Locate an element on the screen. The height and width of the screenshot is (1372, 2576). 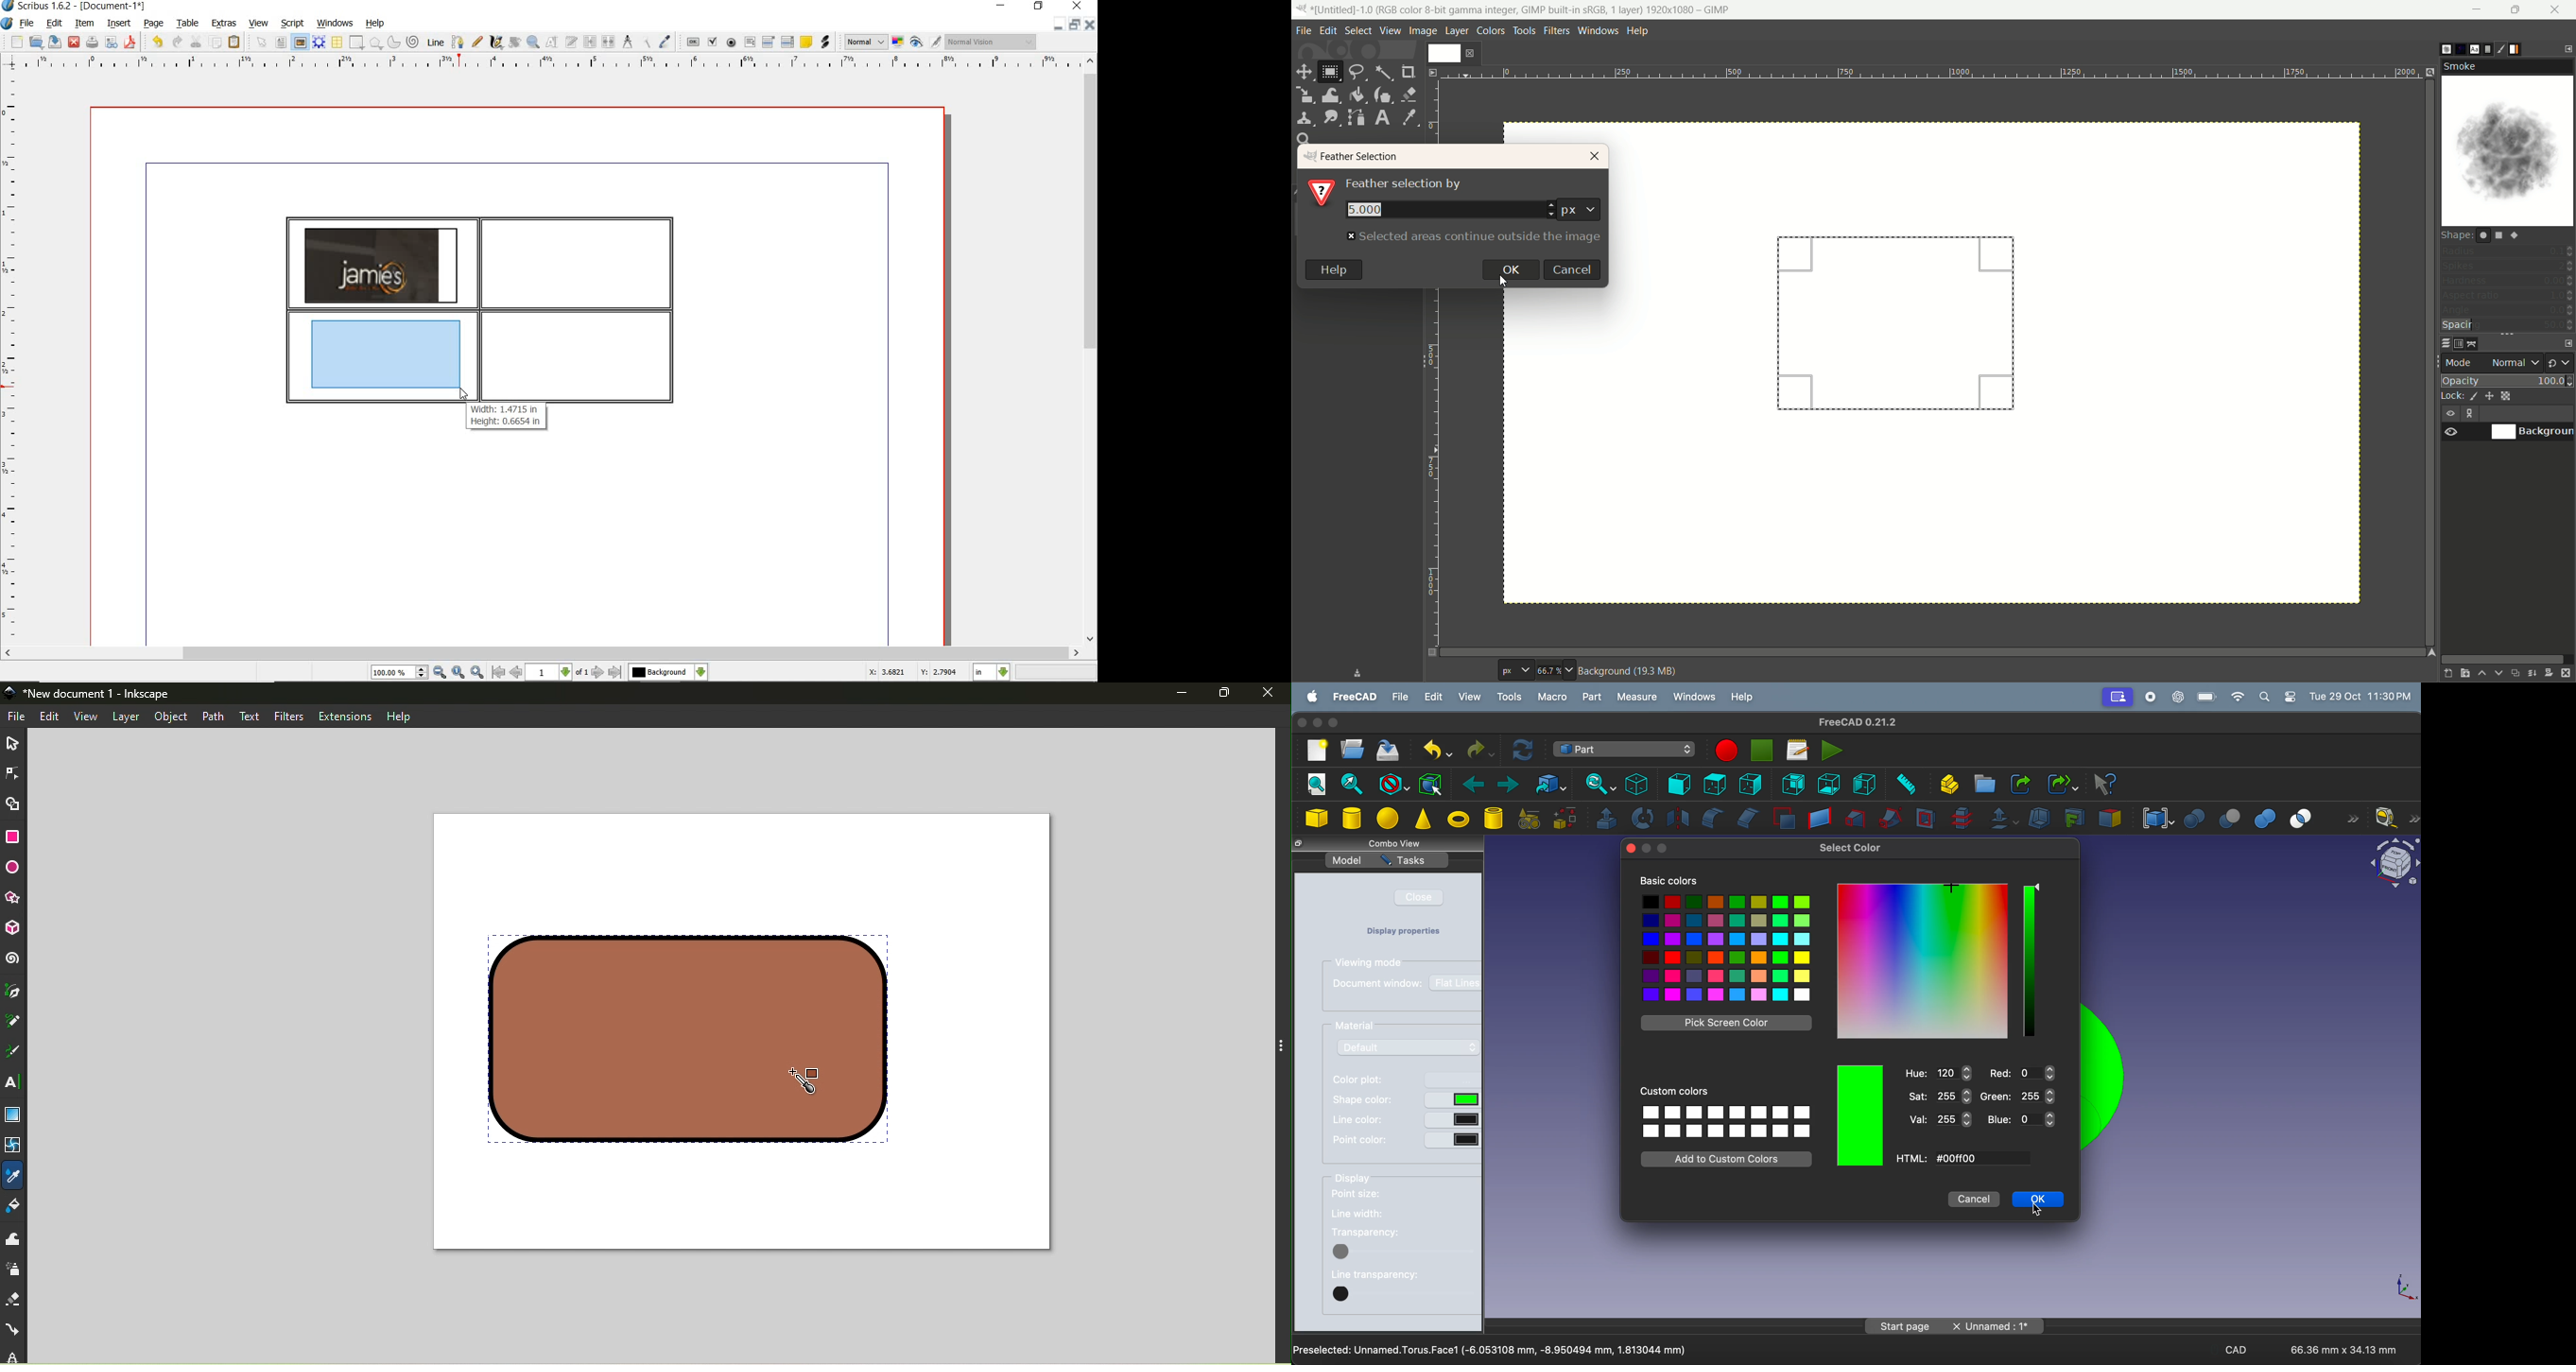
cancel is located at coordinates (1572, 272).